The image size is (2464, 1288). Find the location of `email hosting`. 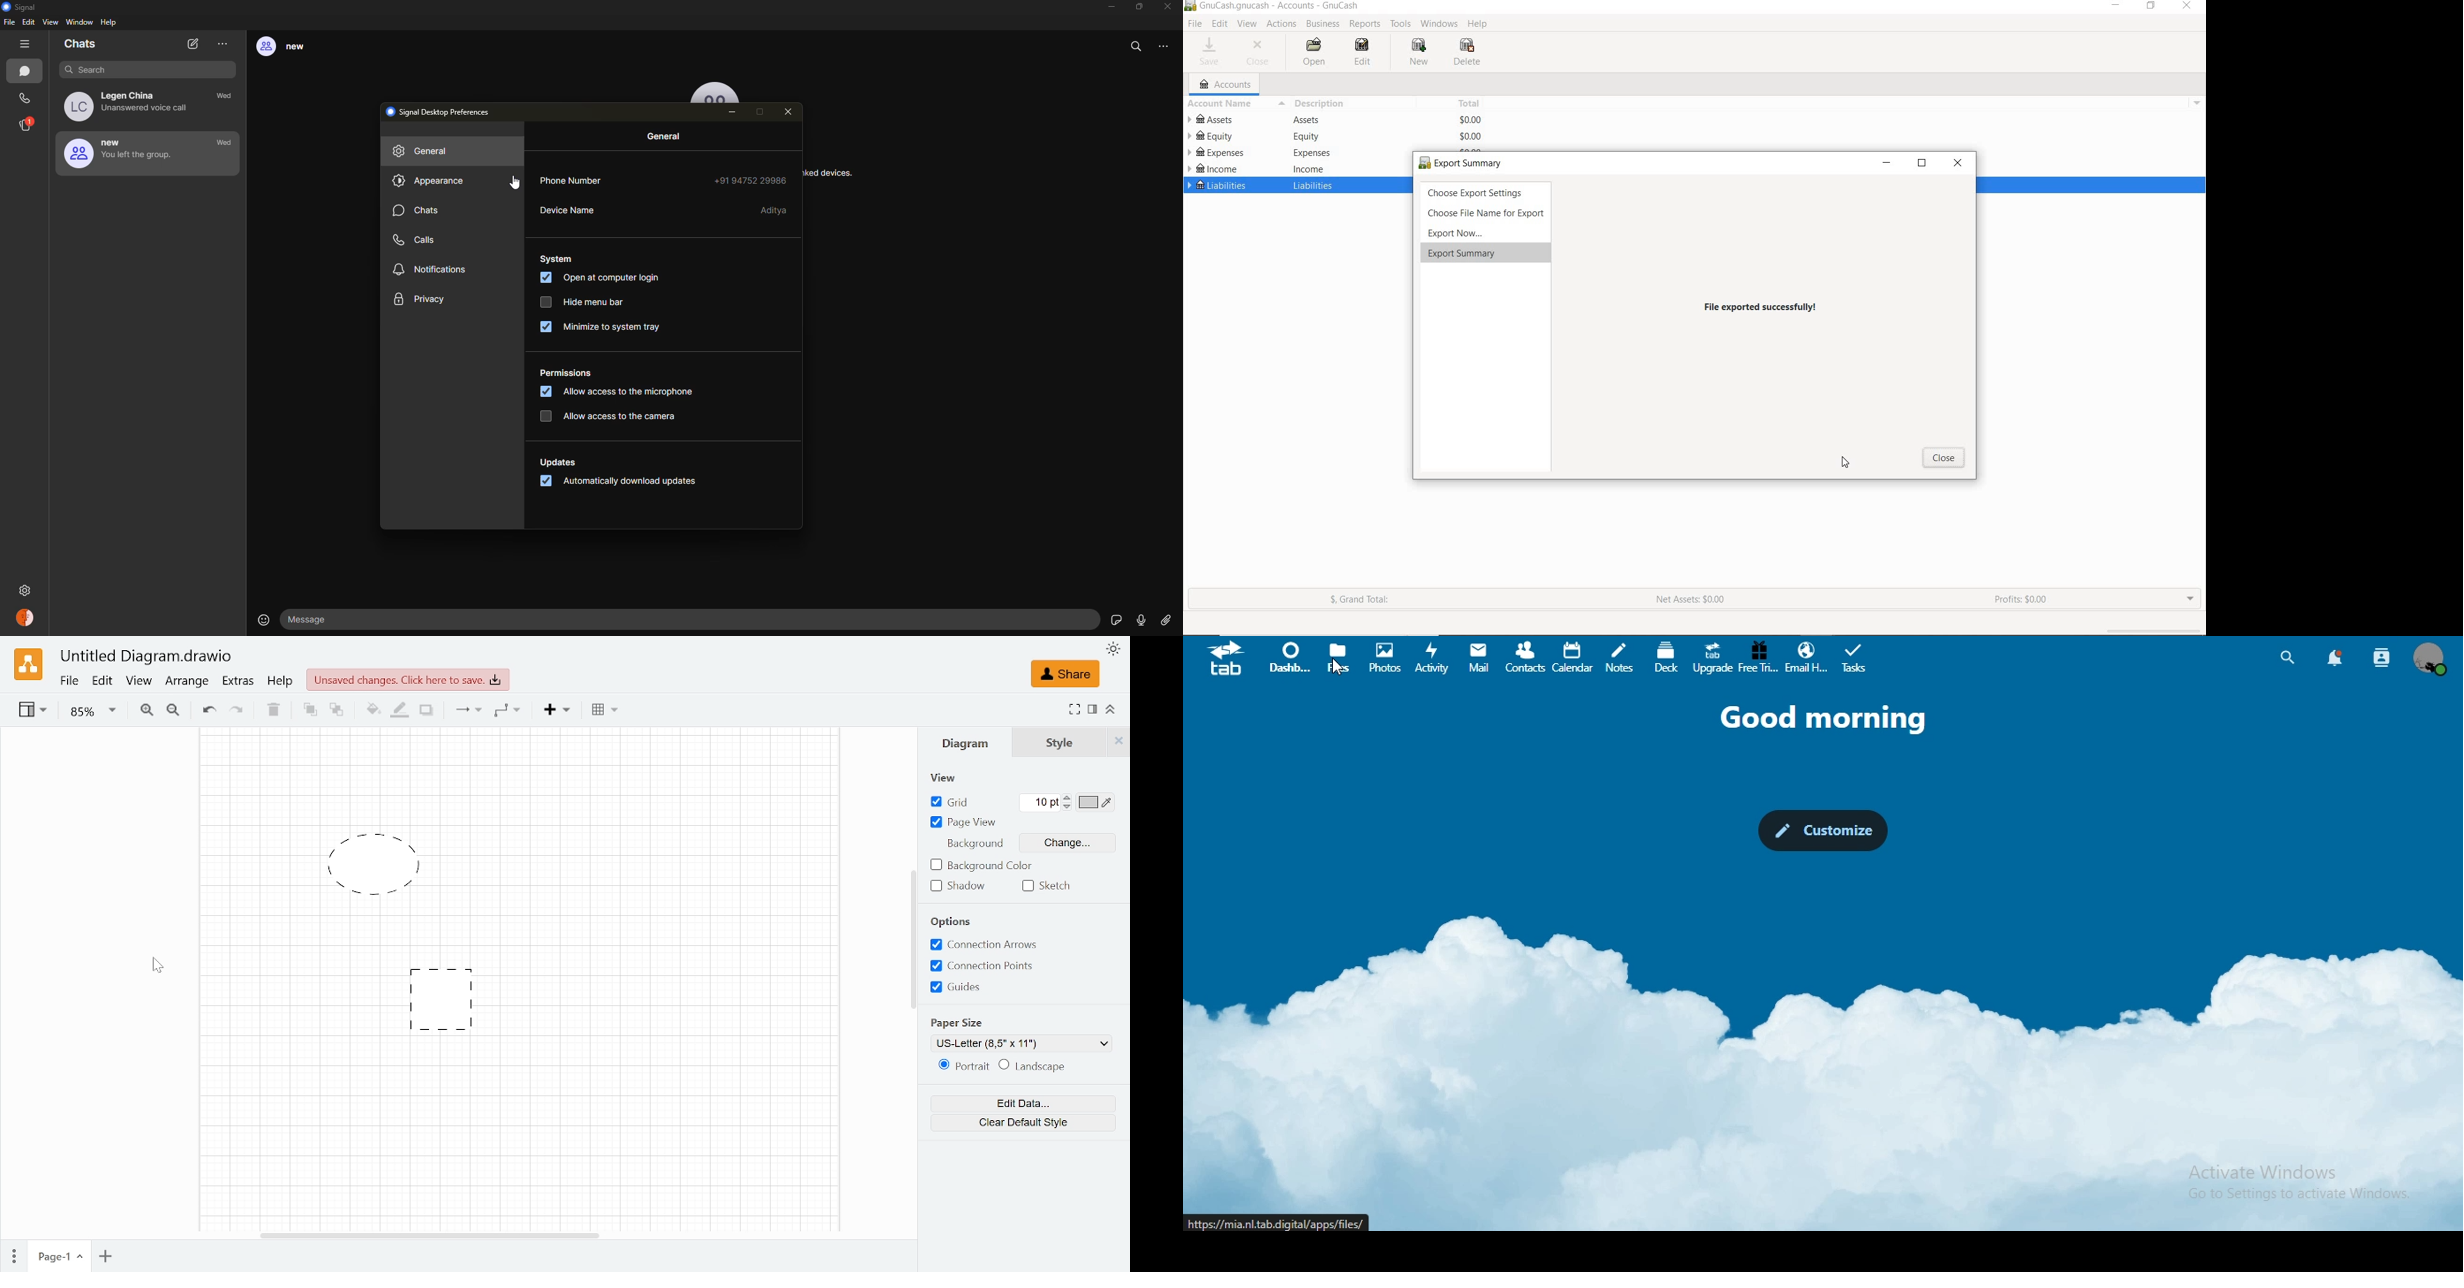

email hosting is located at coordinates (1804, 658).